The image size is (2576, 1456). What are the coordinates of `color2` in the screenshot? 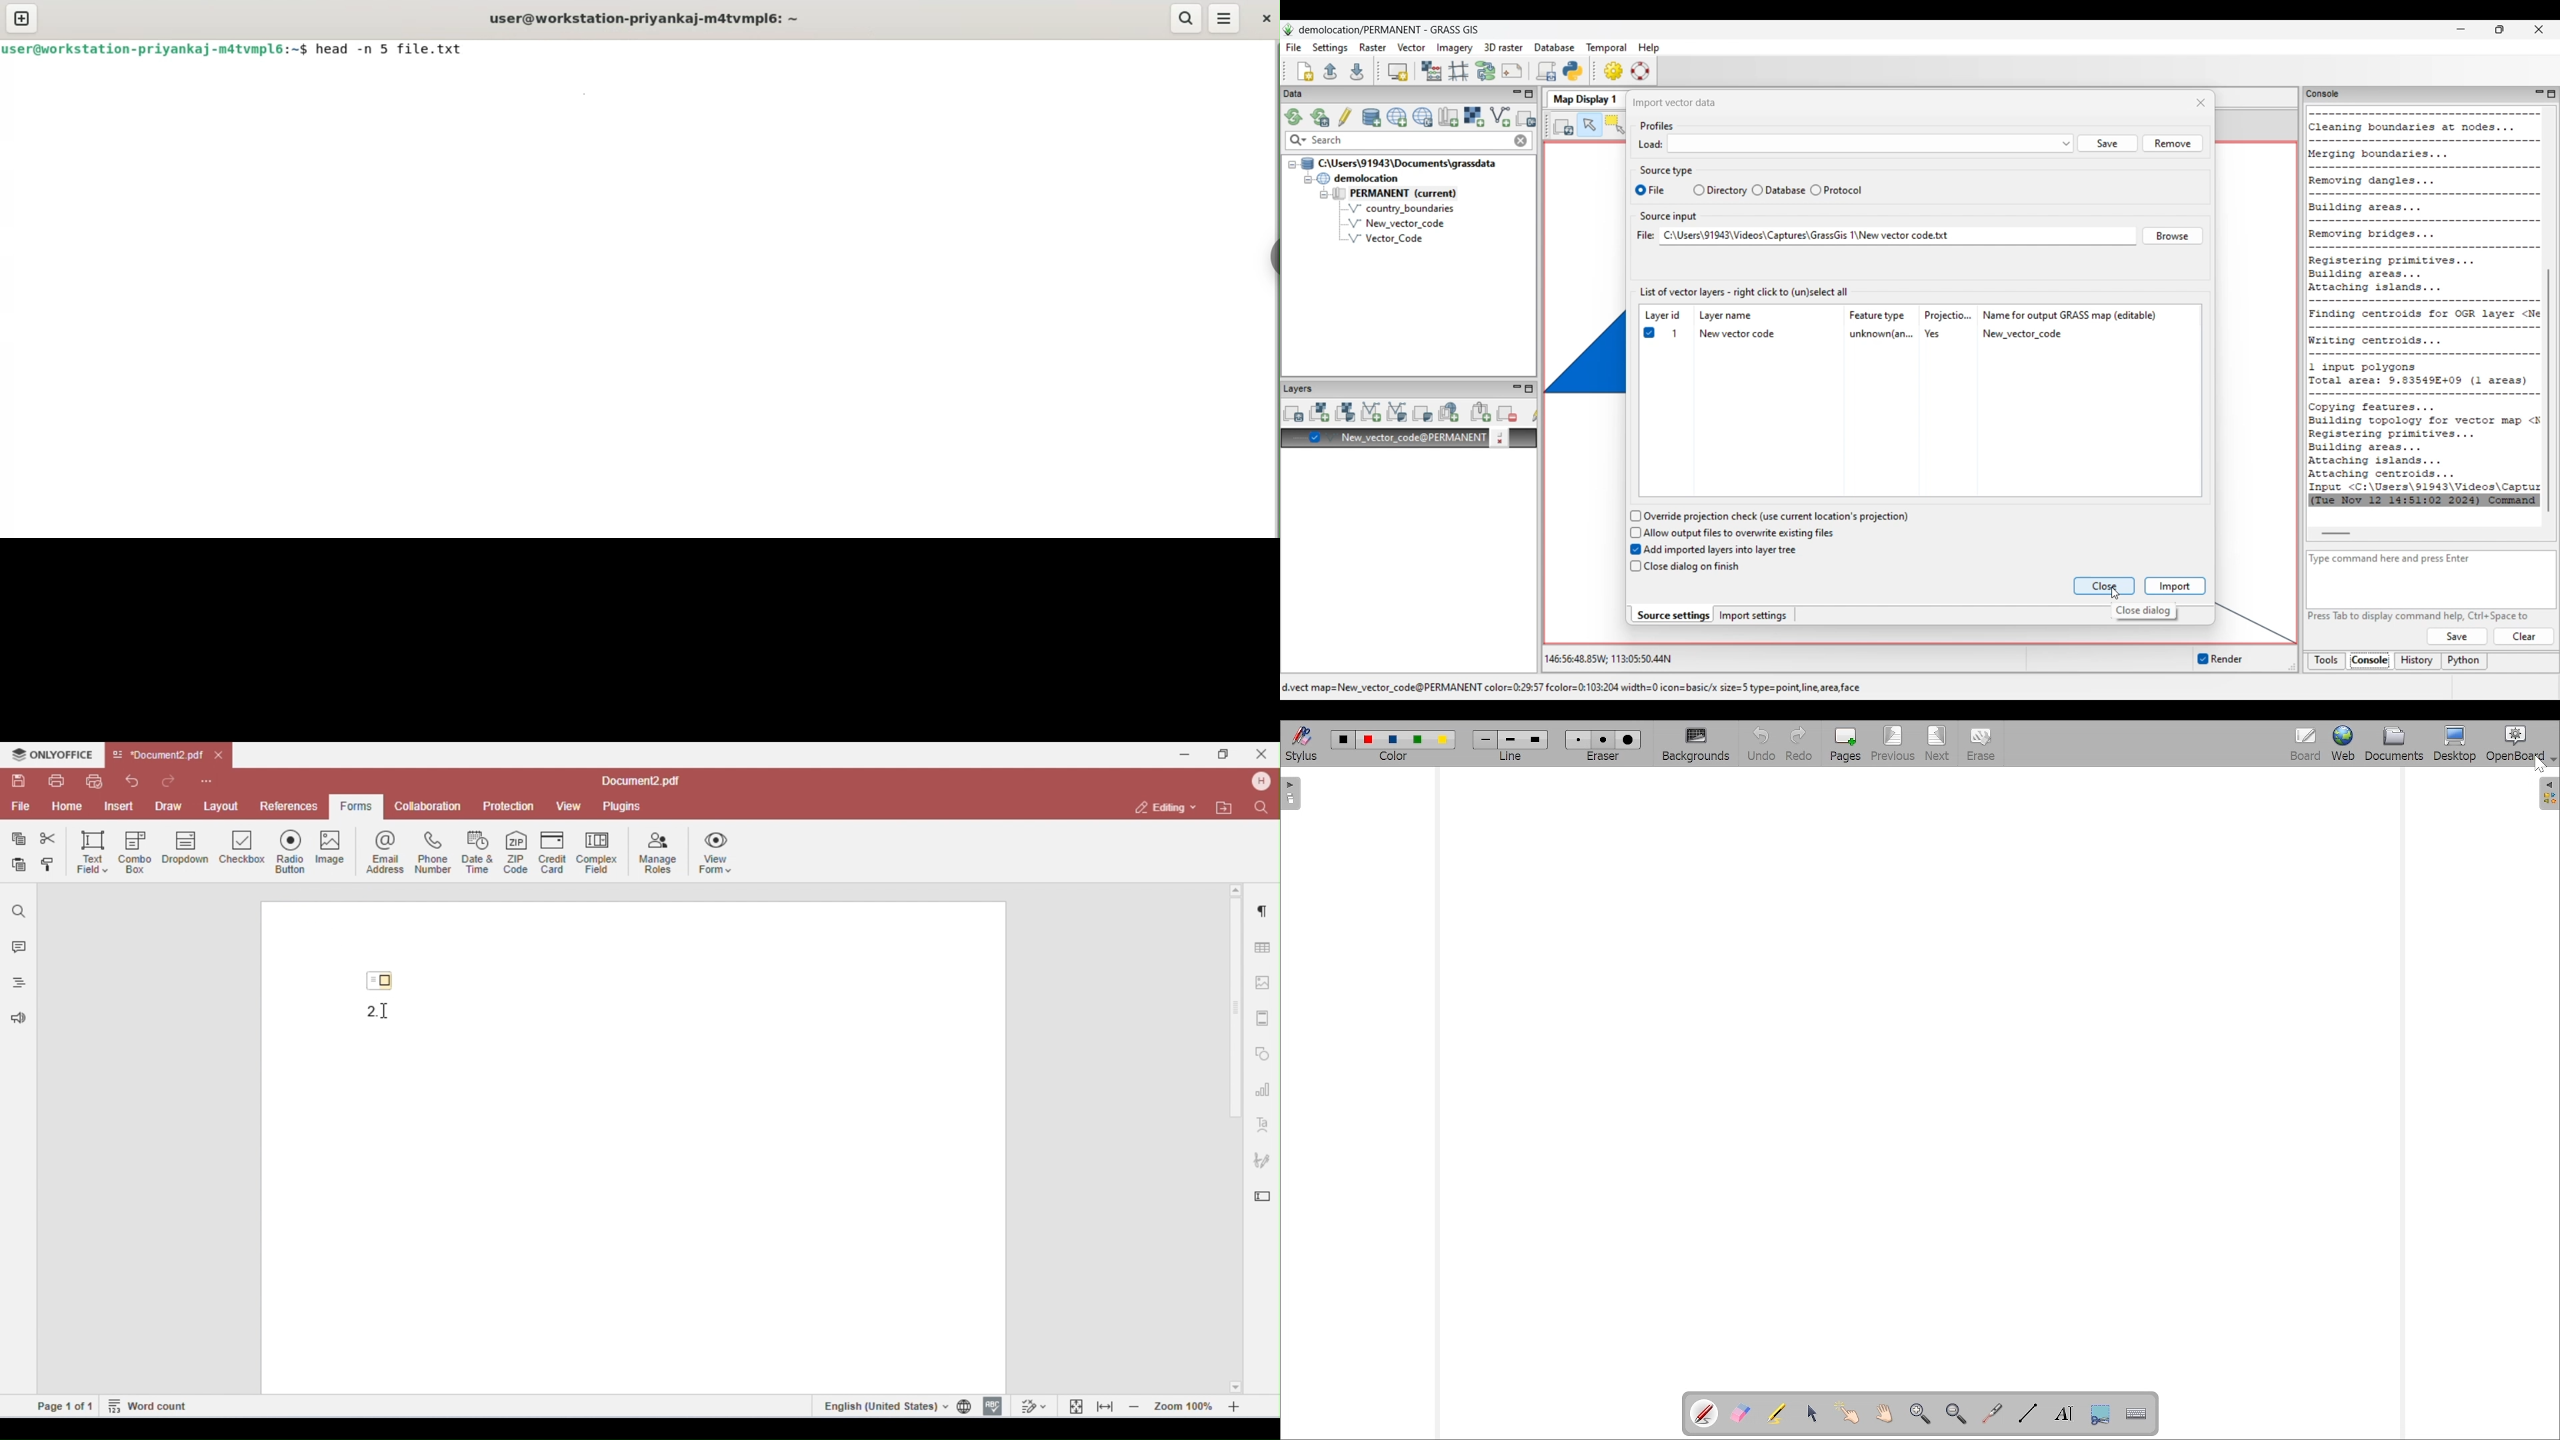 It's located at (1368, 739).